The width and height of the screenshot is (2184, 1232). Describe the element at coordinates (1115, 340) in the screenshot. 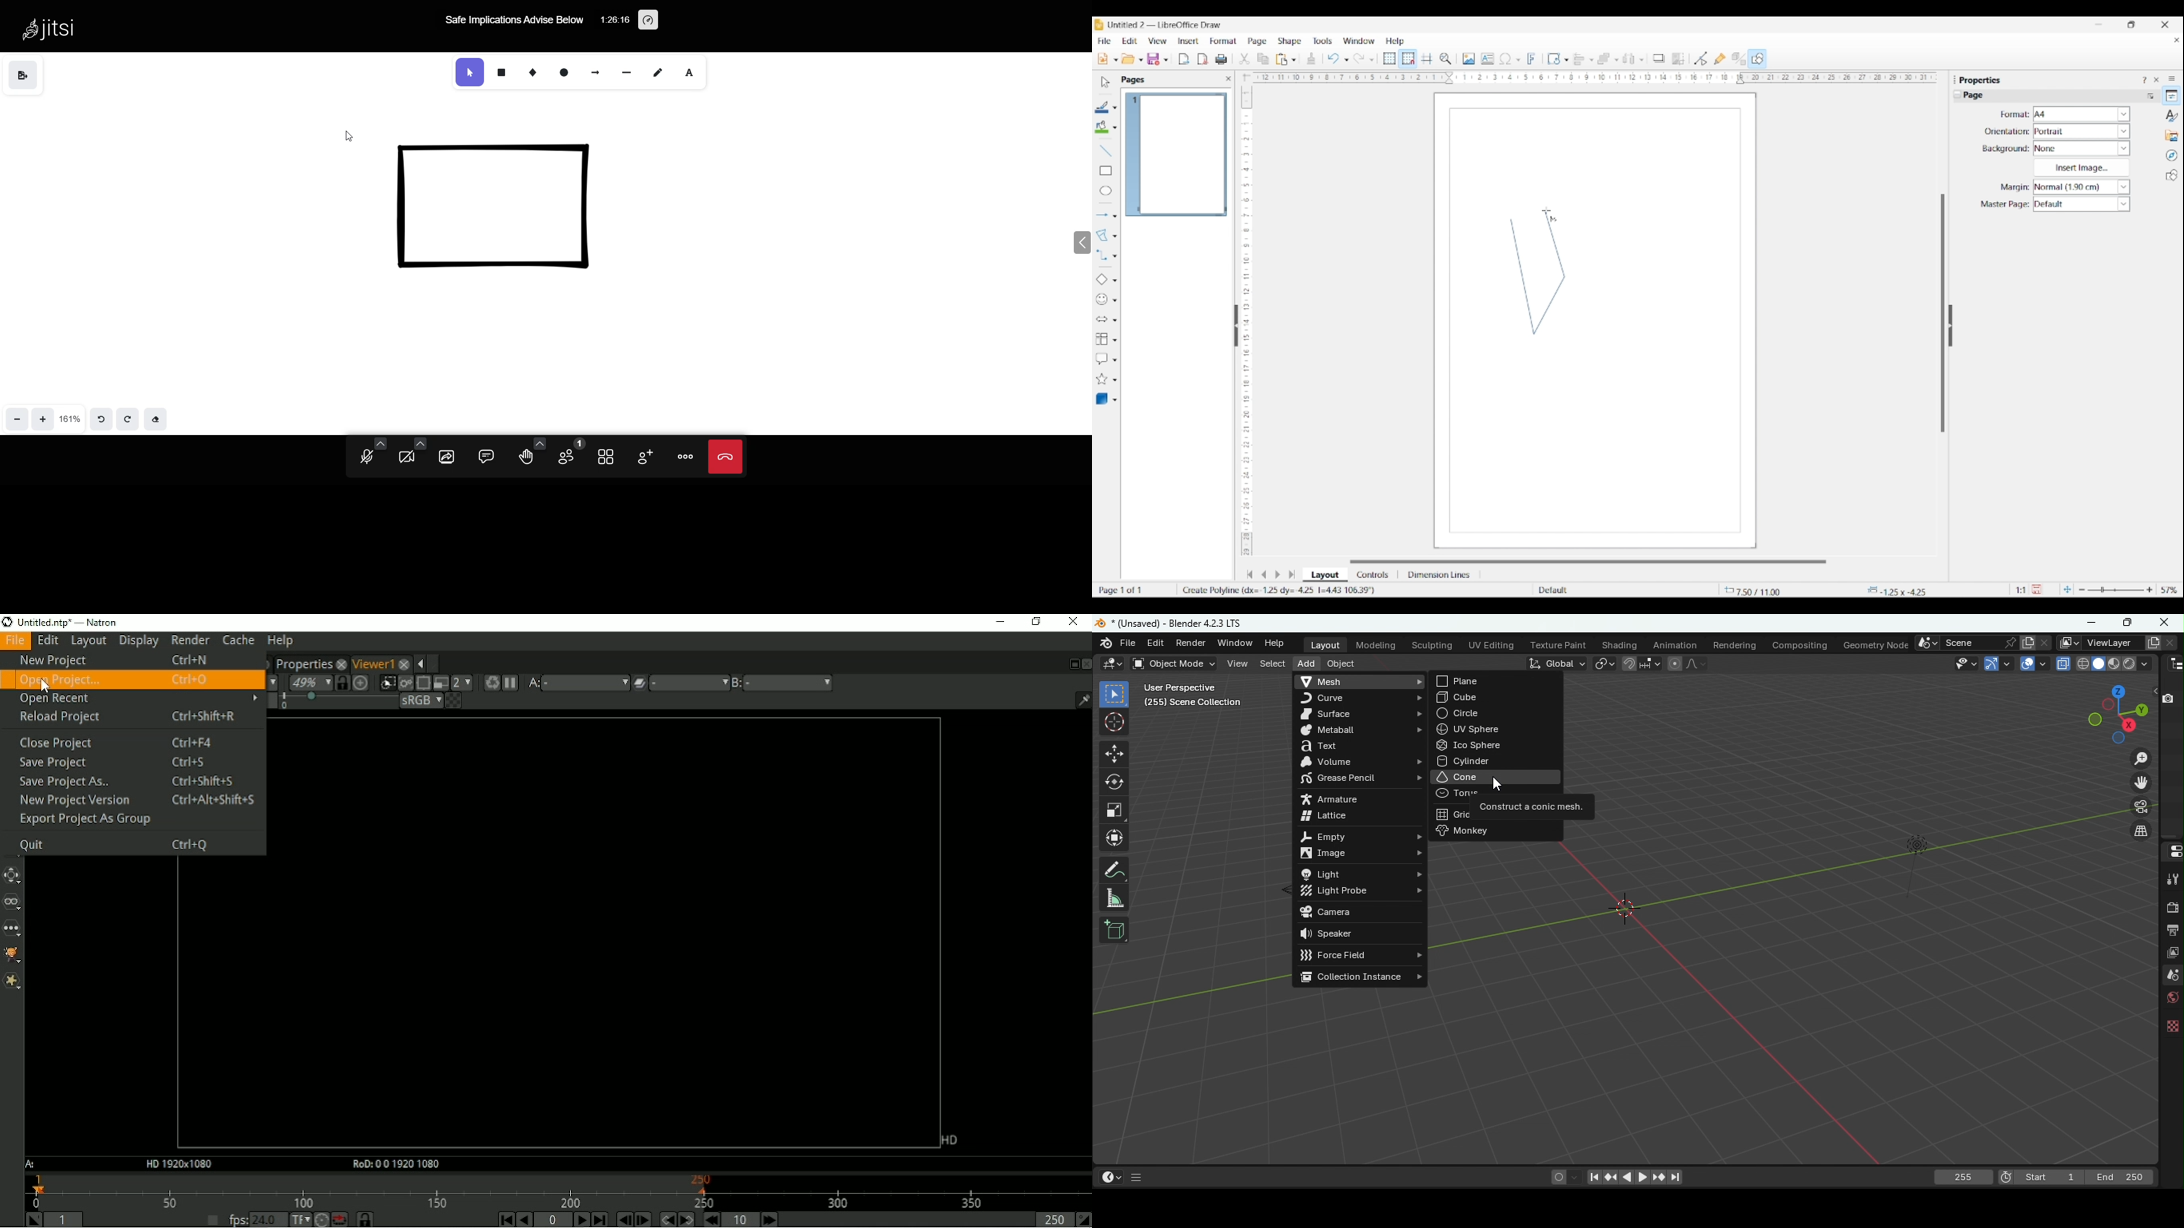

I see `Flowchart options` at that location.